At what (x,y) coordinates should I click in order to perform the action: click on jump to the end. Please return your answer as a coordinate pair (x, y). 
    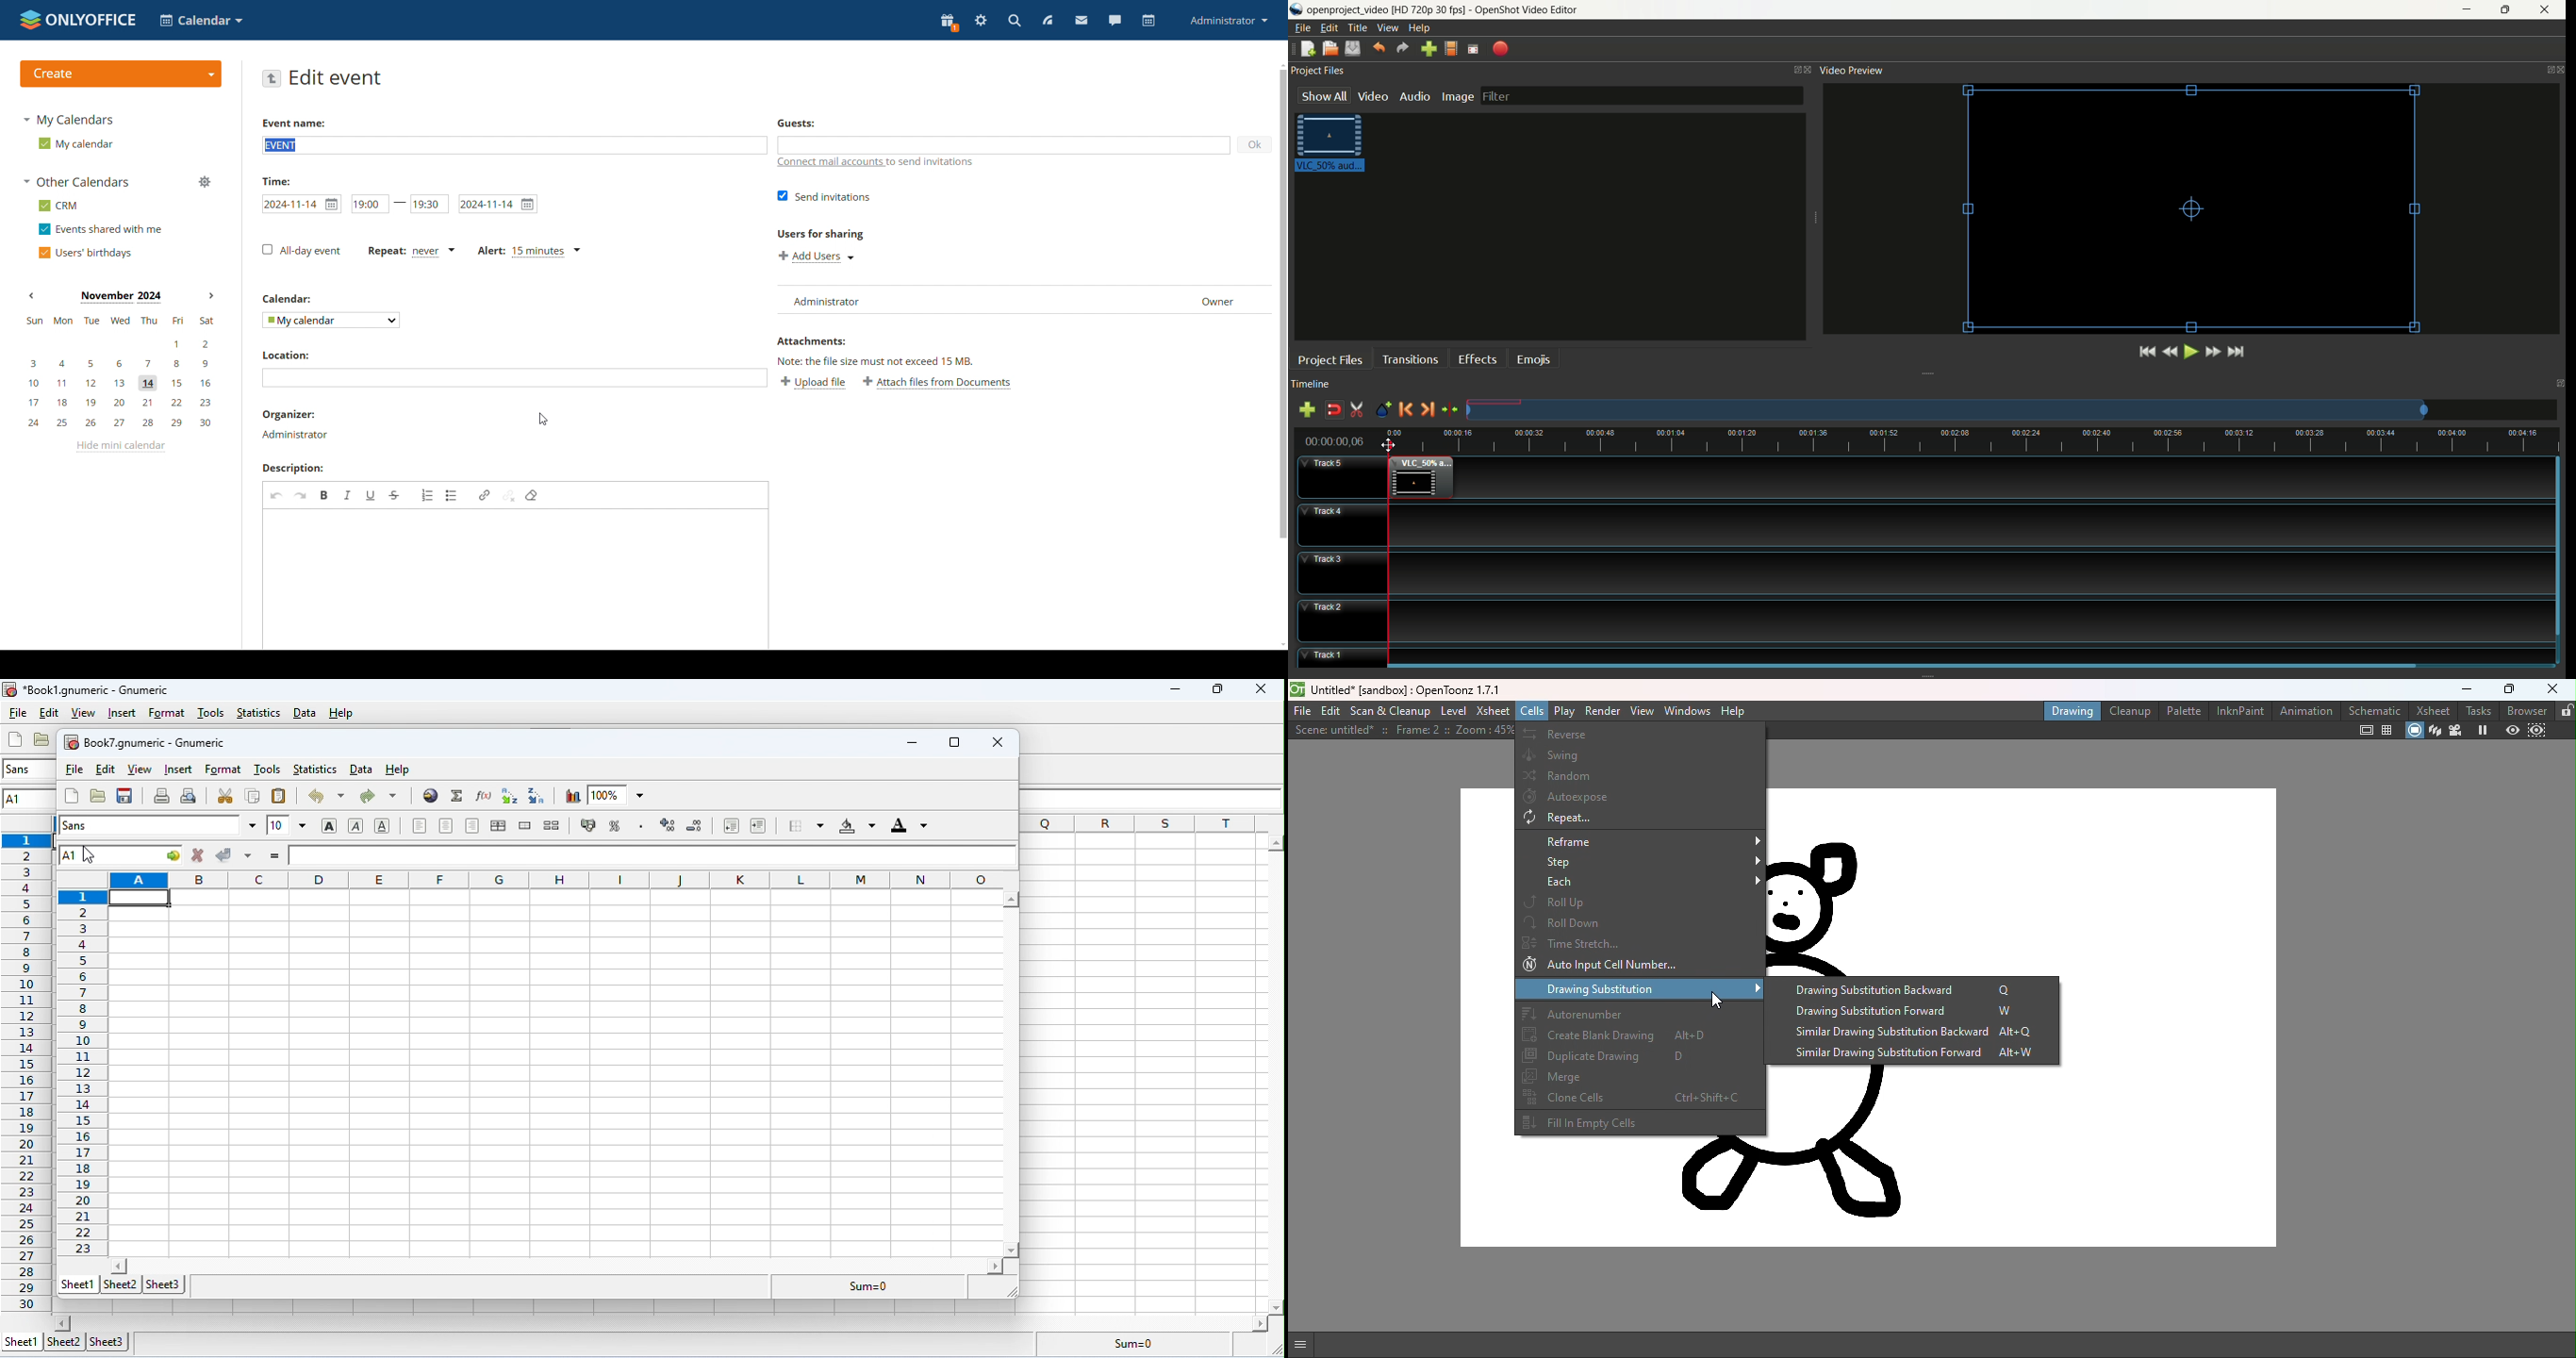
    Looking at the image, I should click on (2236, 352).